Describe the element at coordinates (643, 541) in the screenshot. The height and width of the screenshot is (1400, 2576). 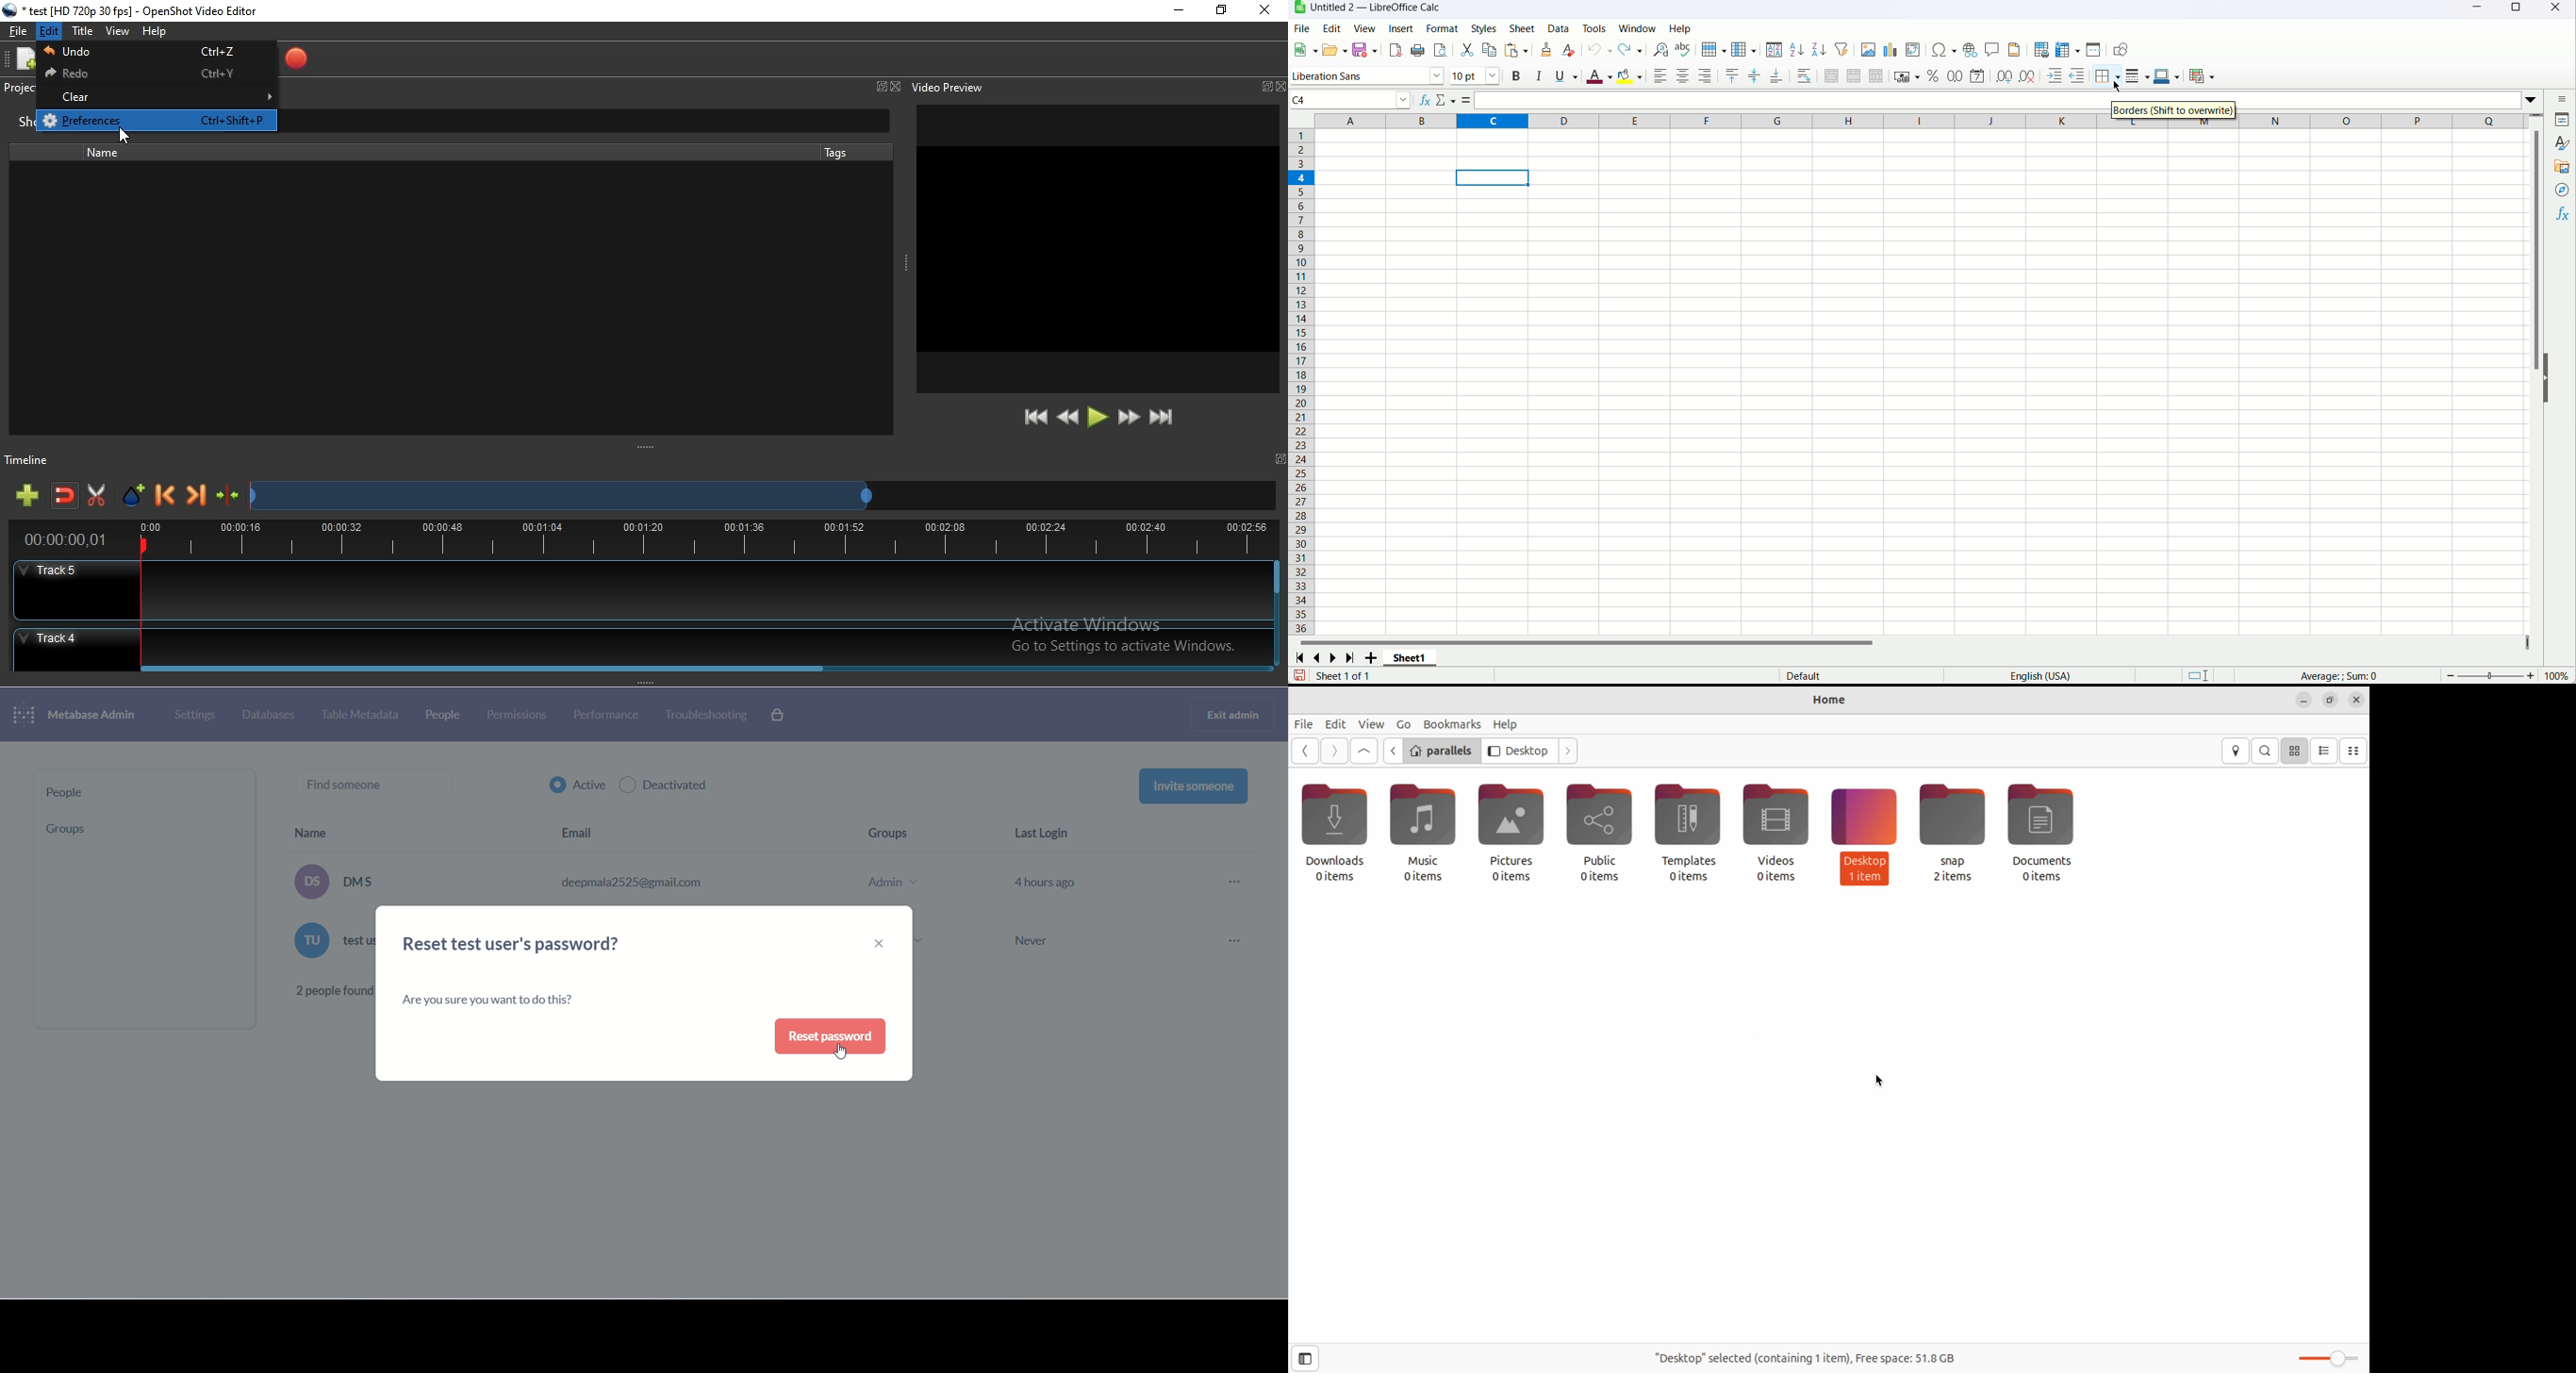
I see `Timeline` at that location.